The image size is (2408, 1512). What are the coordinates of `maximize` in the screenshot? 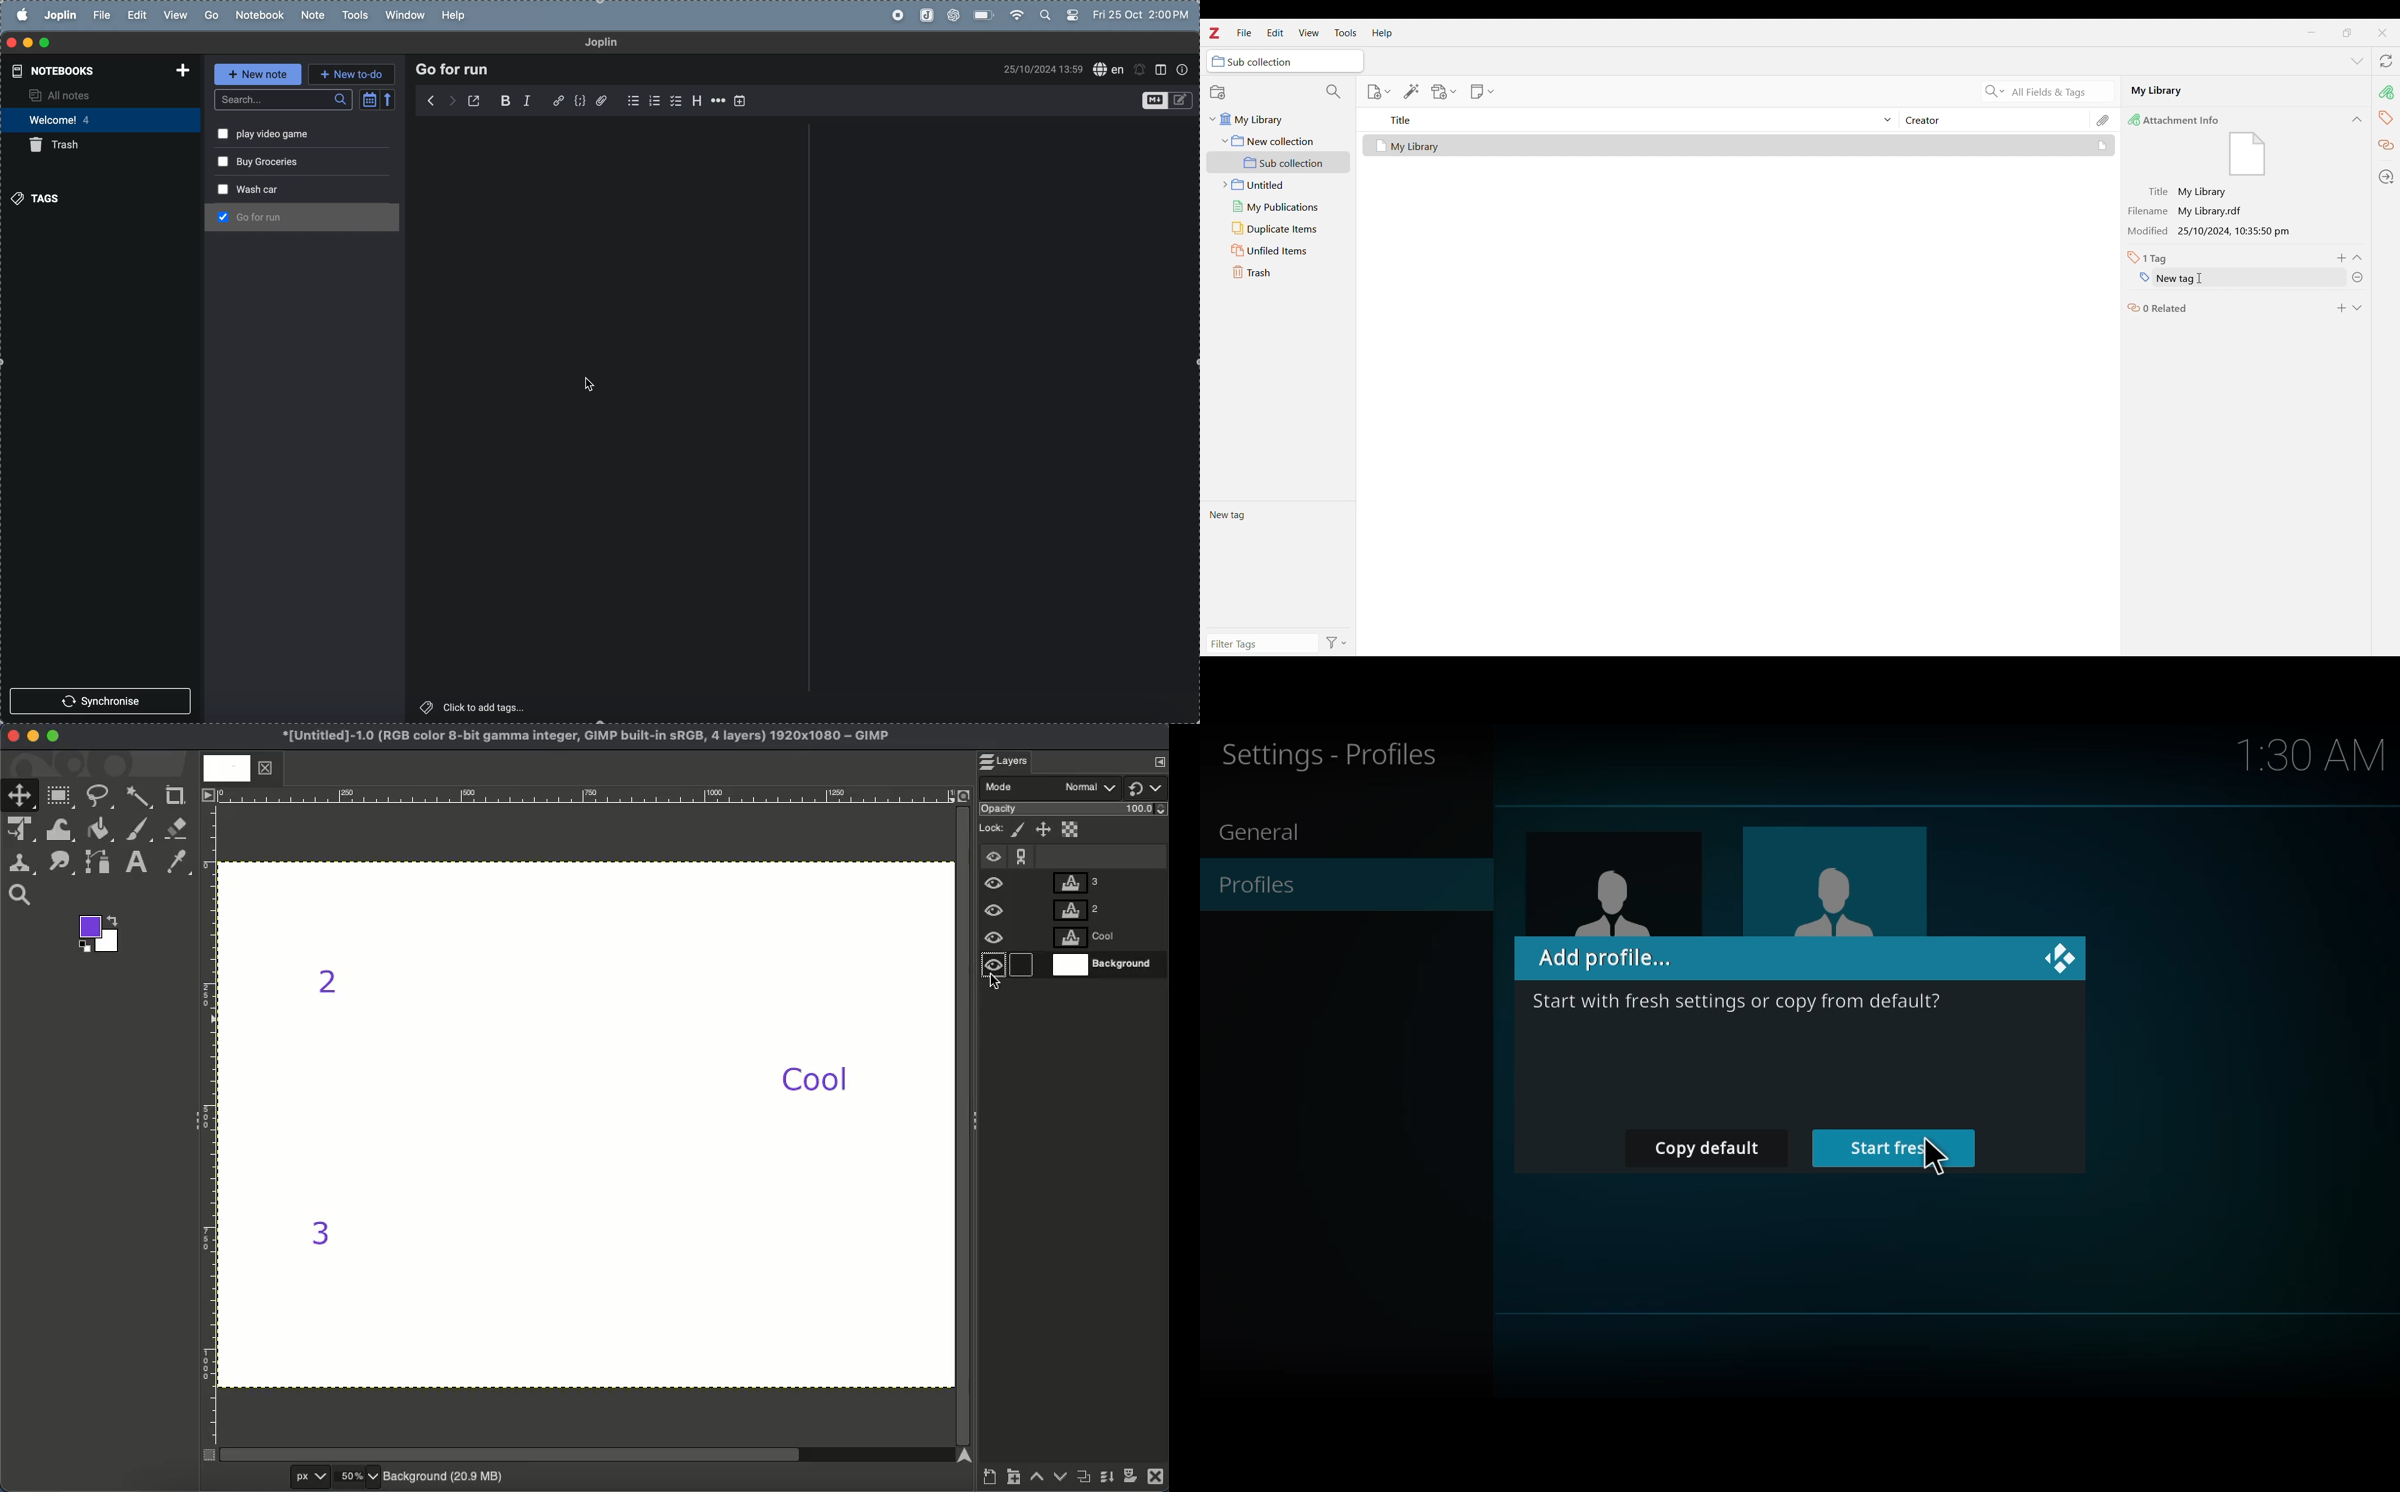 It's located at (45, 42).